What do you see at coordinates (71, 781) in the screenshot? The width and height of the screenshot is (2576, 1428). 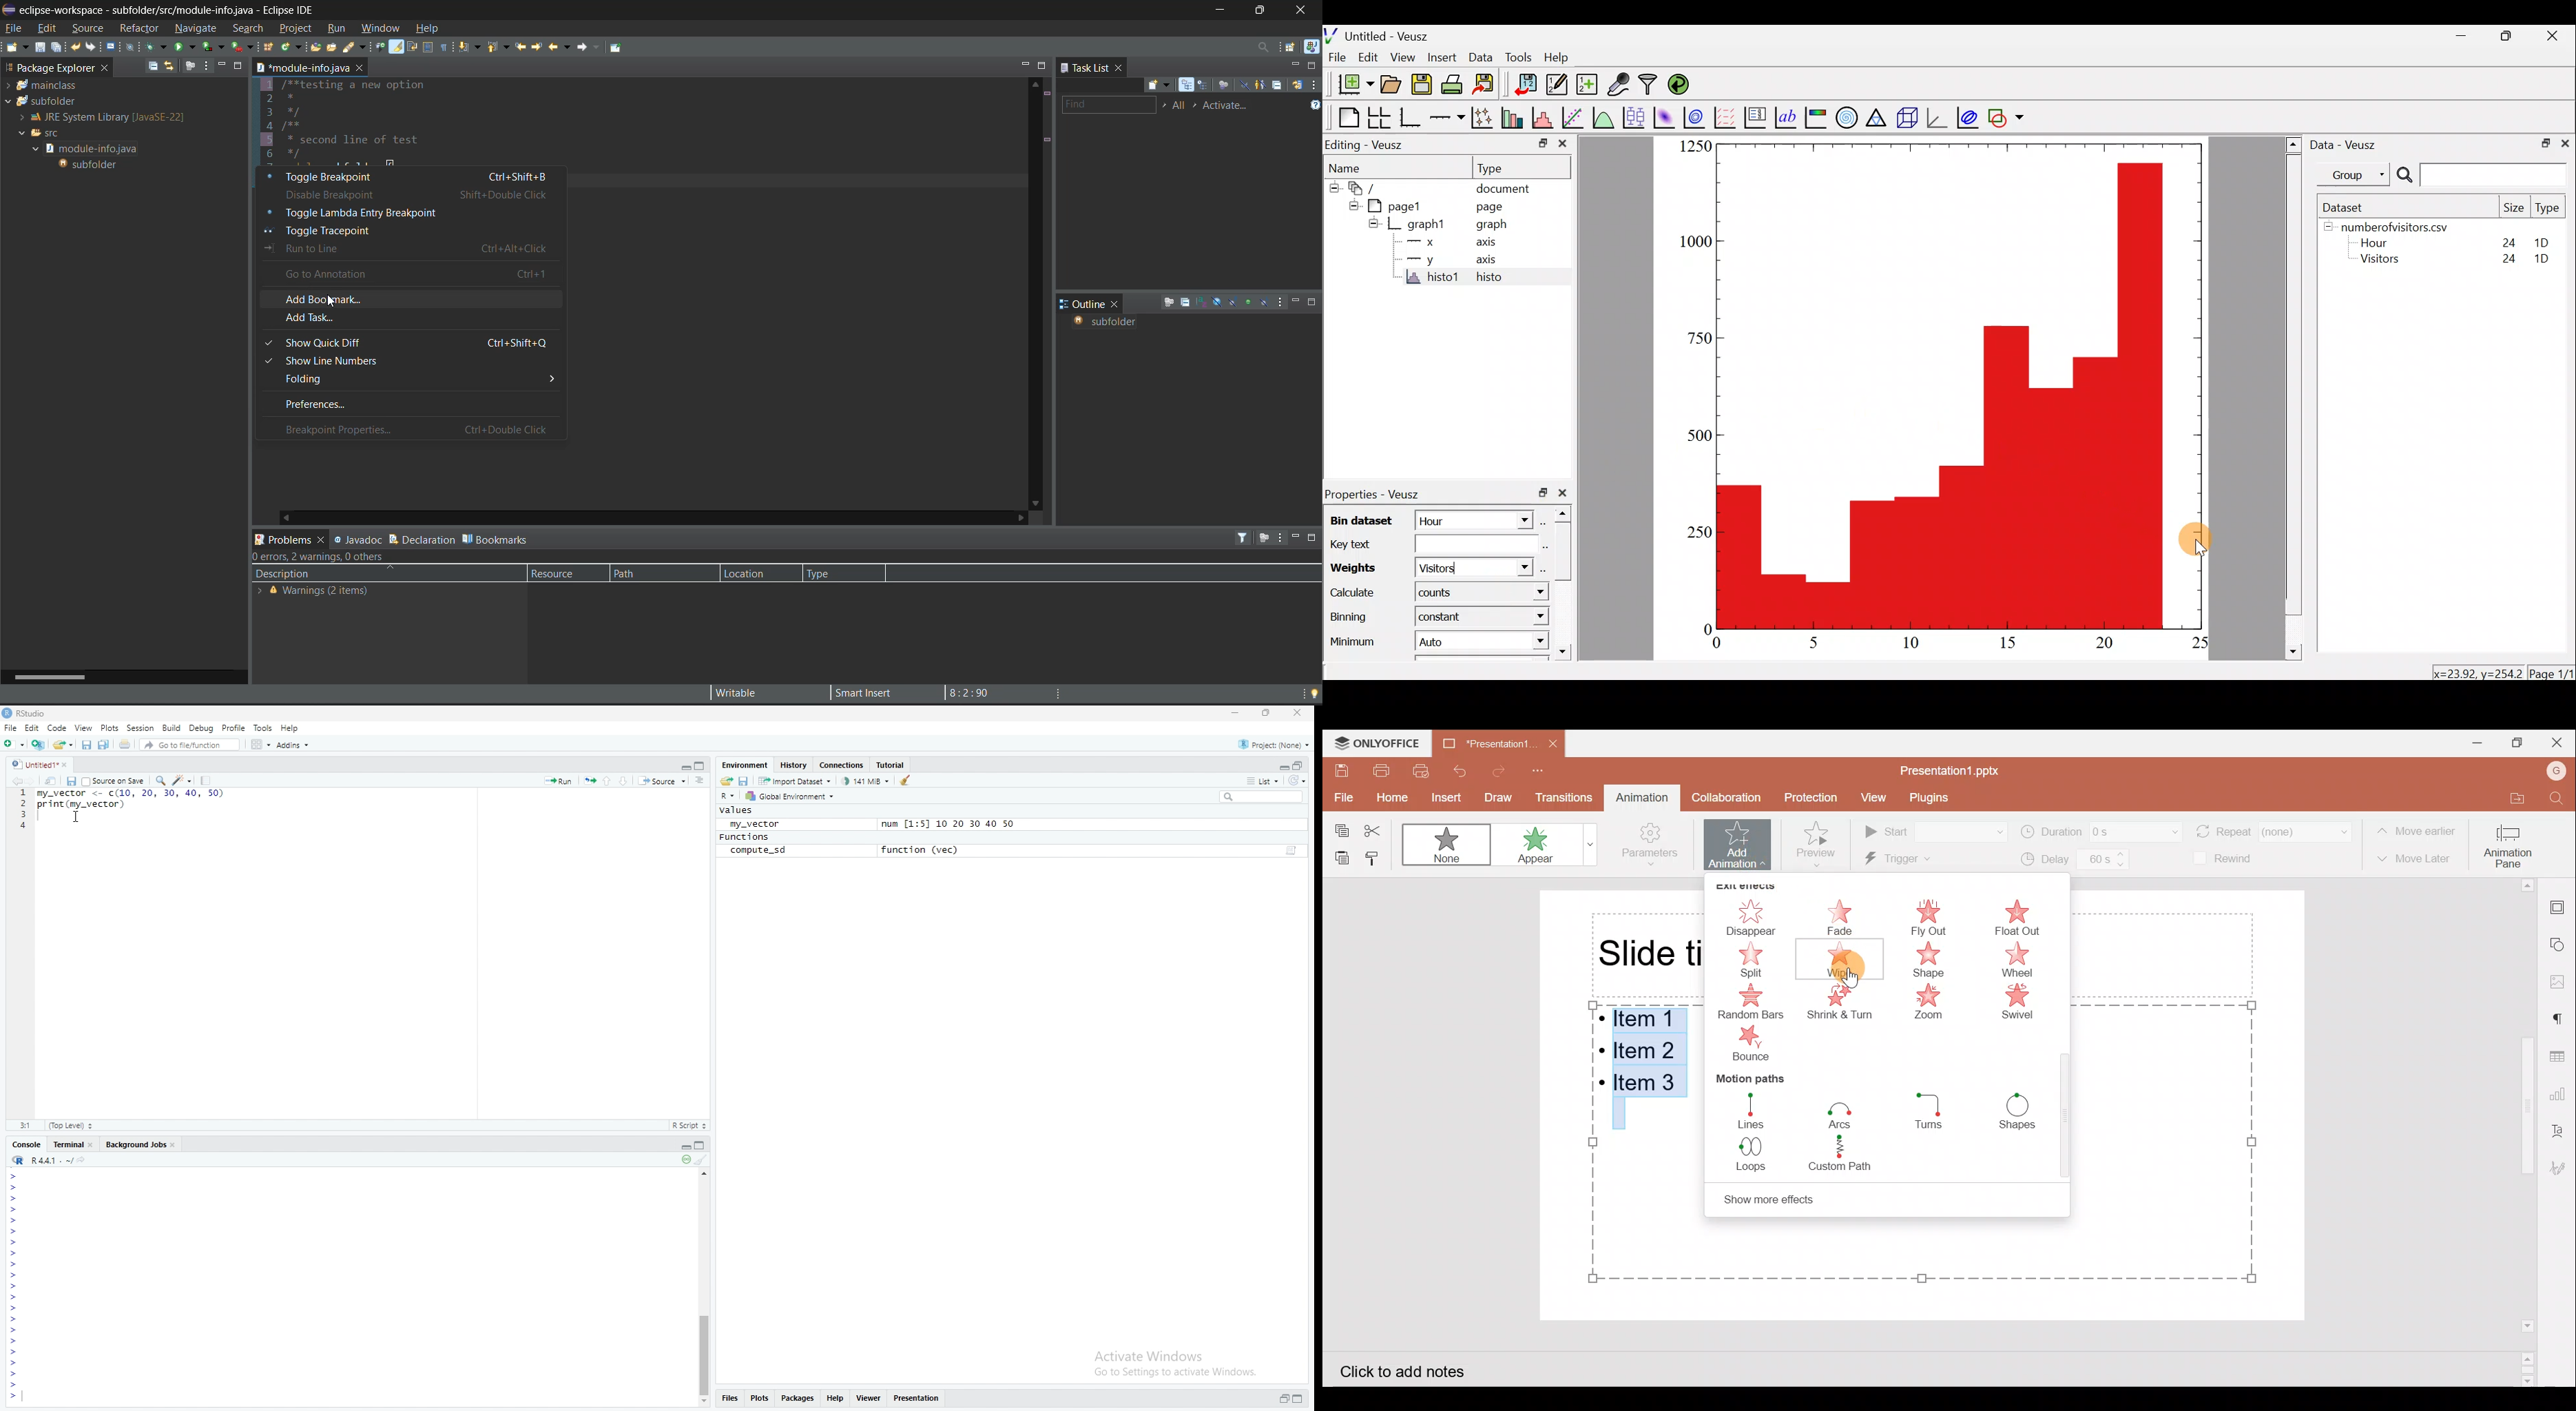 I see `Save current document (Ctrl + S)` at bounding box center [71, 781].